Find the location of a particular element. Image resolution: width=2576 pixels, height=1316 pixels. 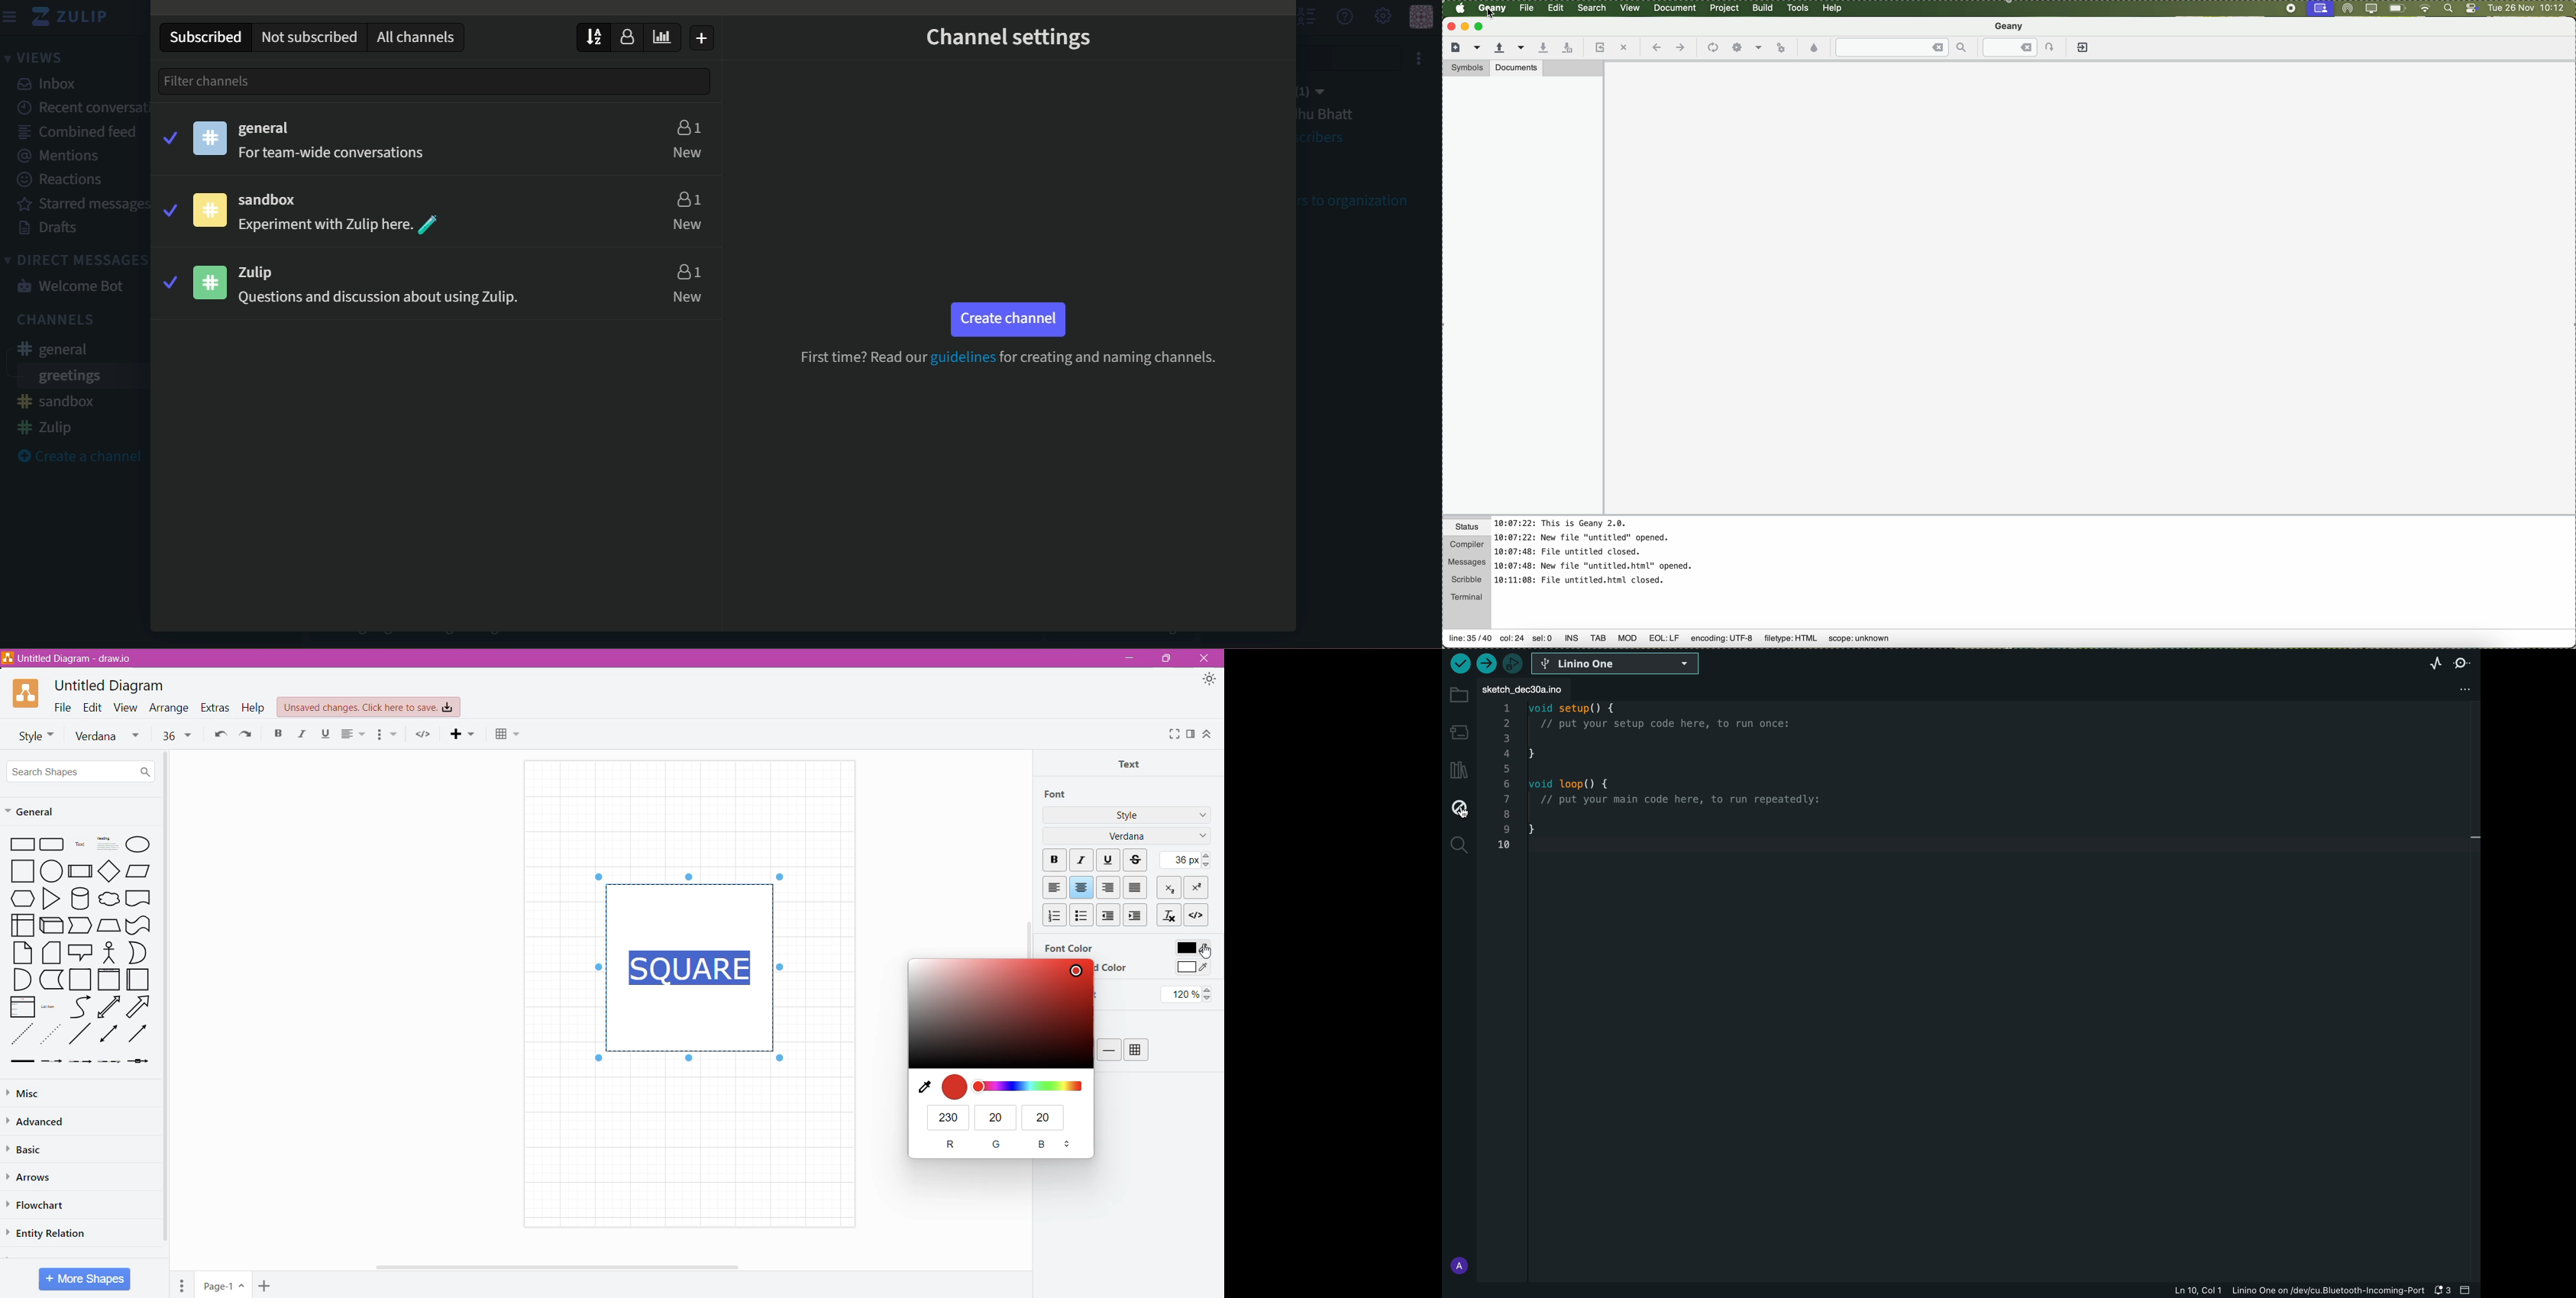

Italic is located at coordinates (302, 734).